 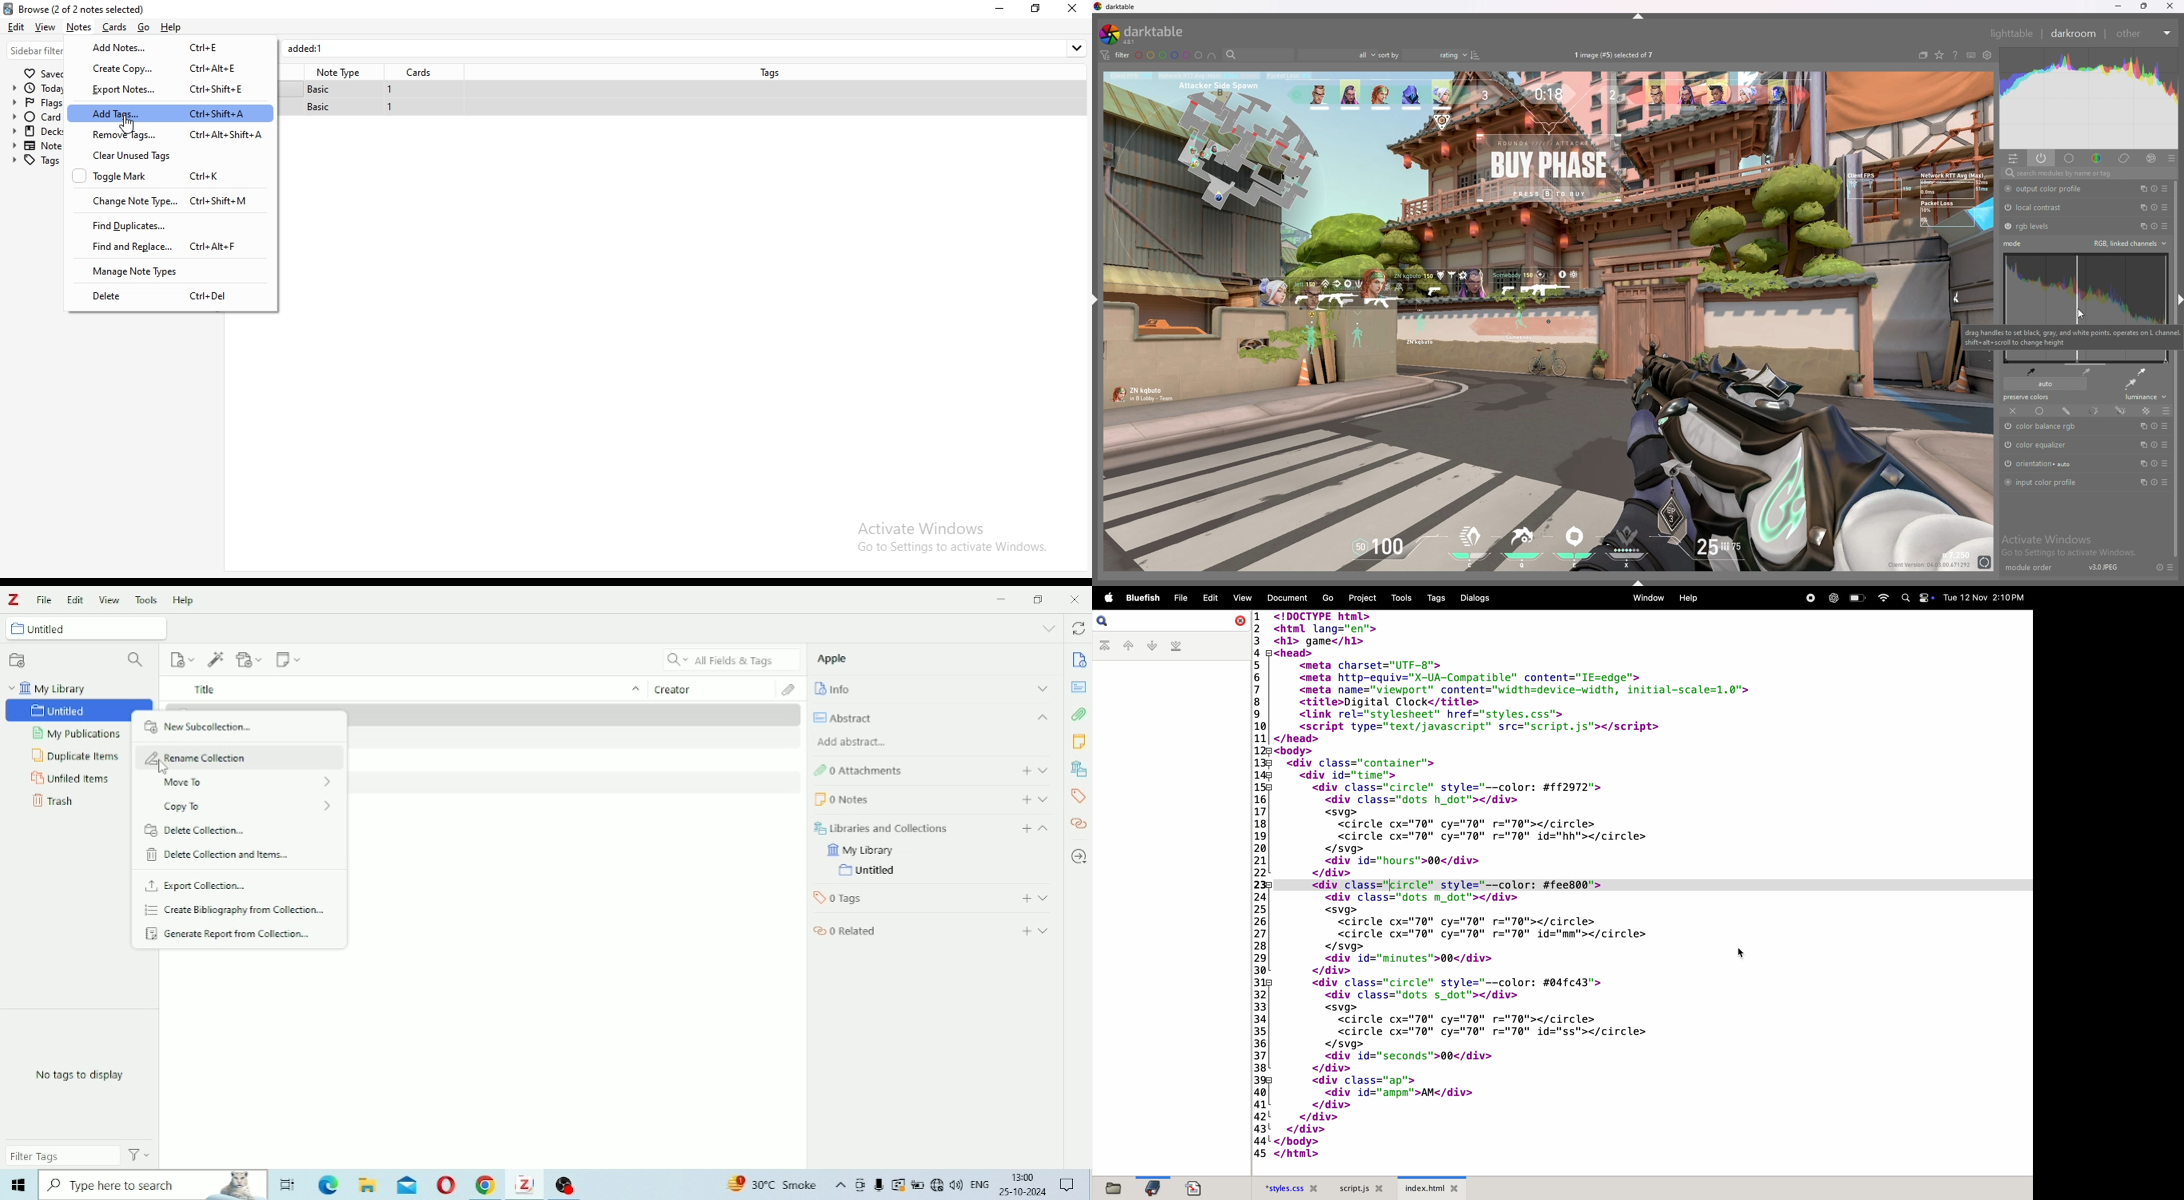 What do you see at coordinates (1150, 646) in the screenshot?
I see `nextbookmark` at bounding box center [1150, 646].